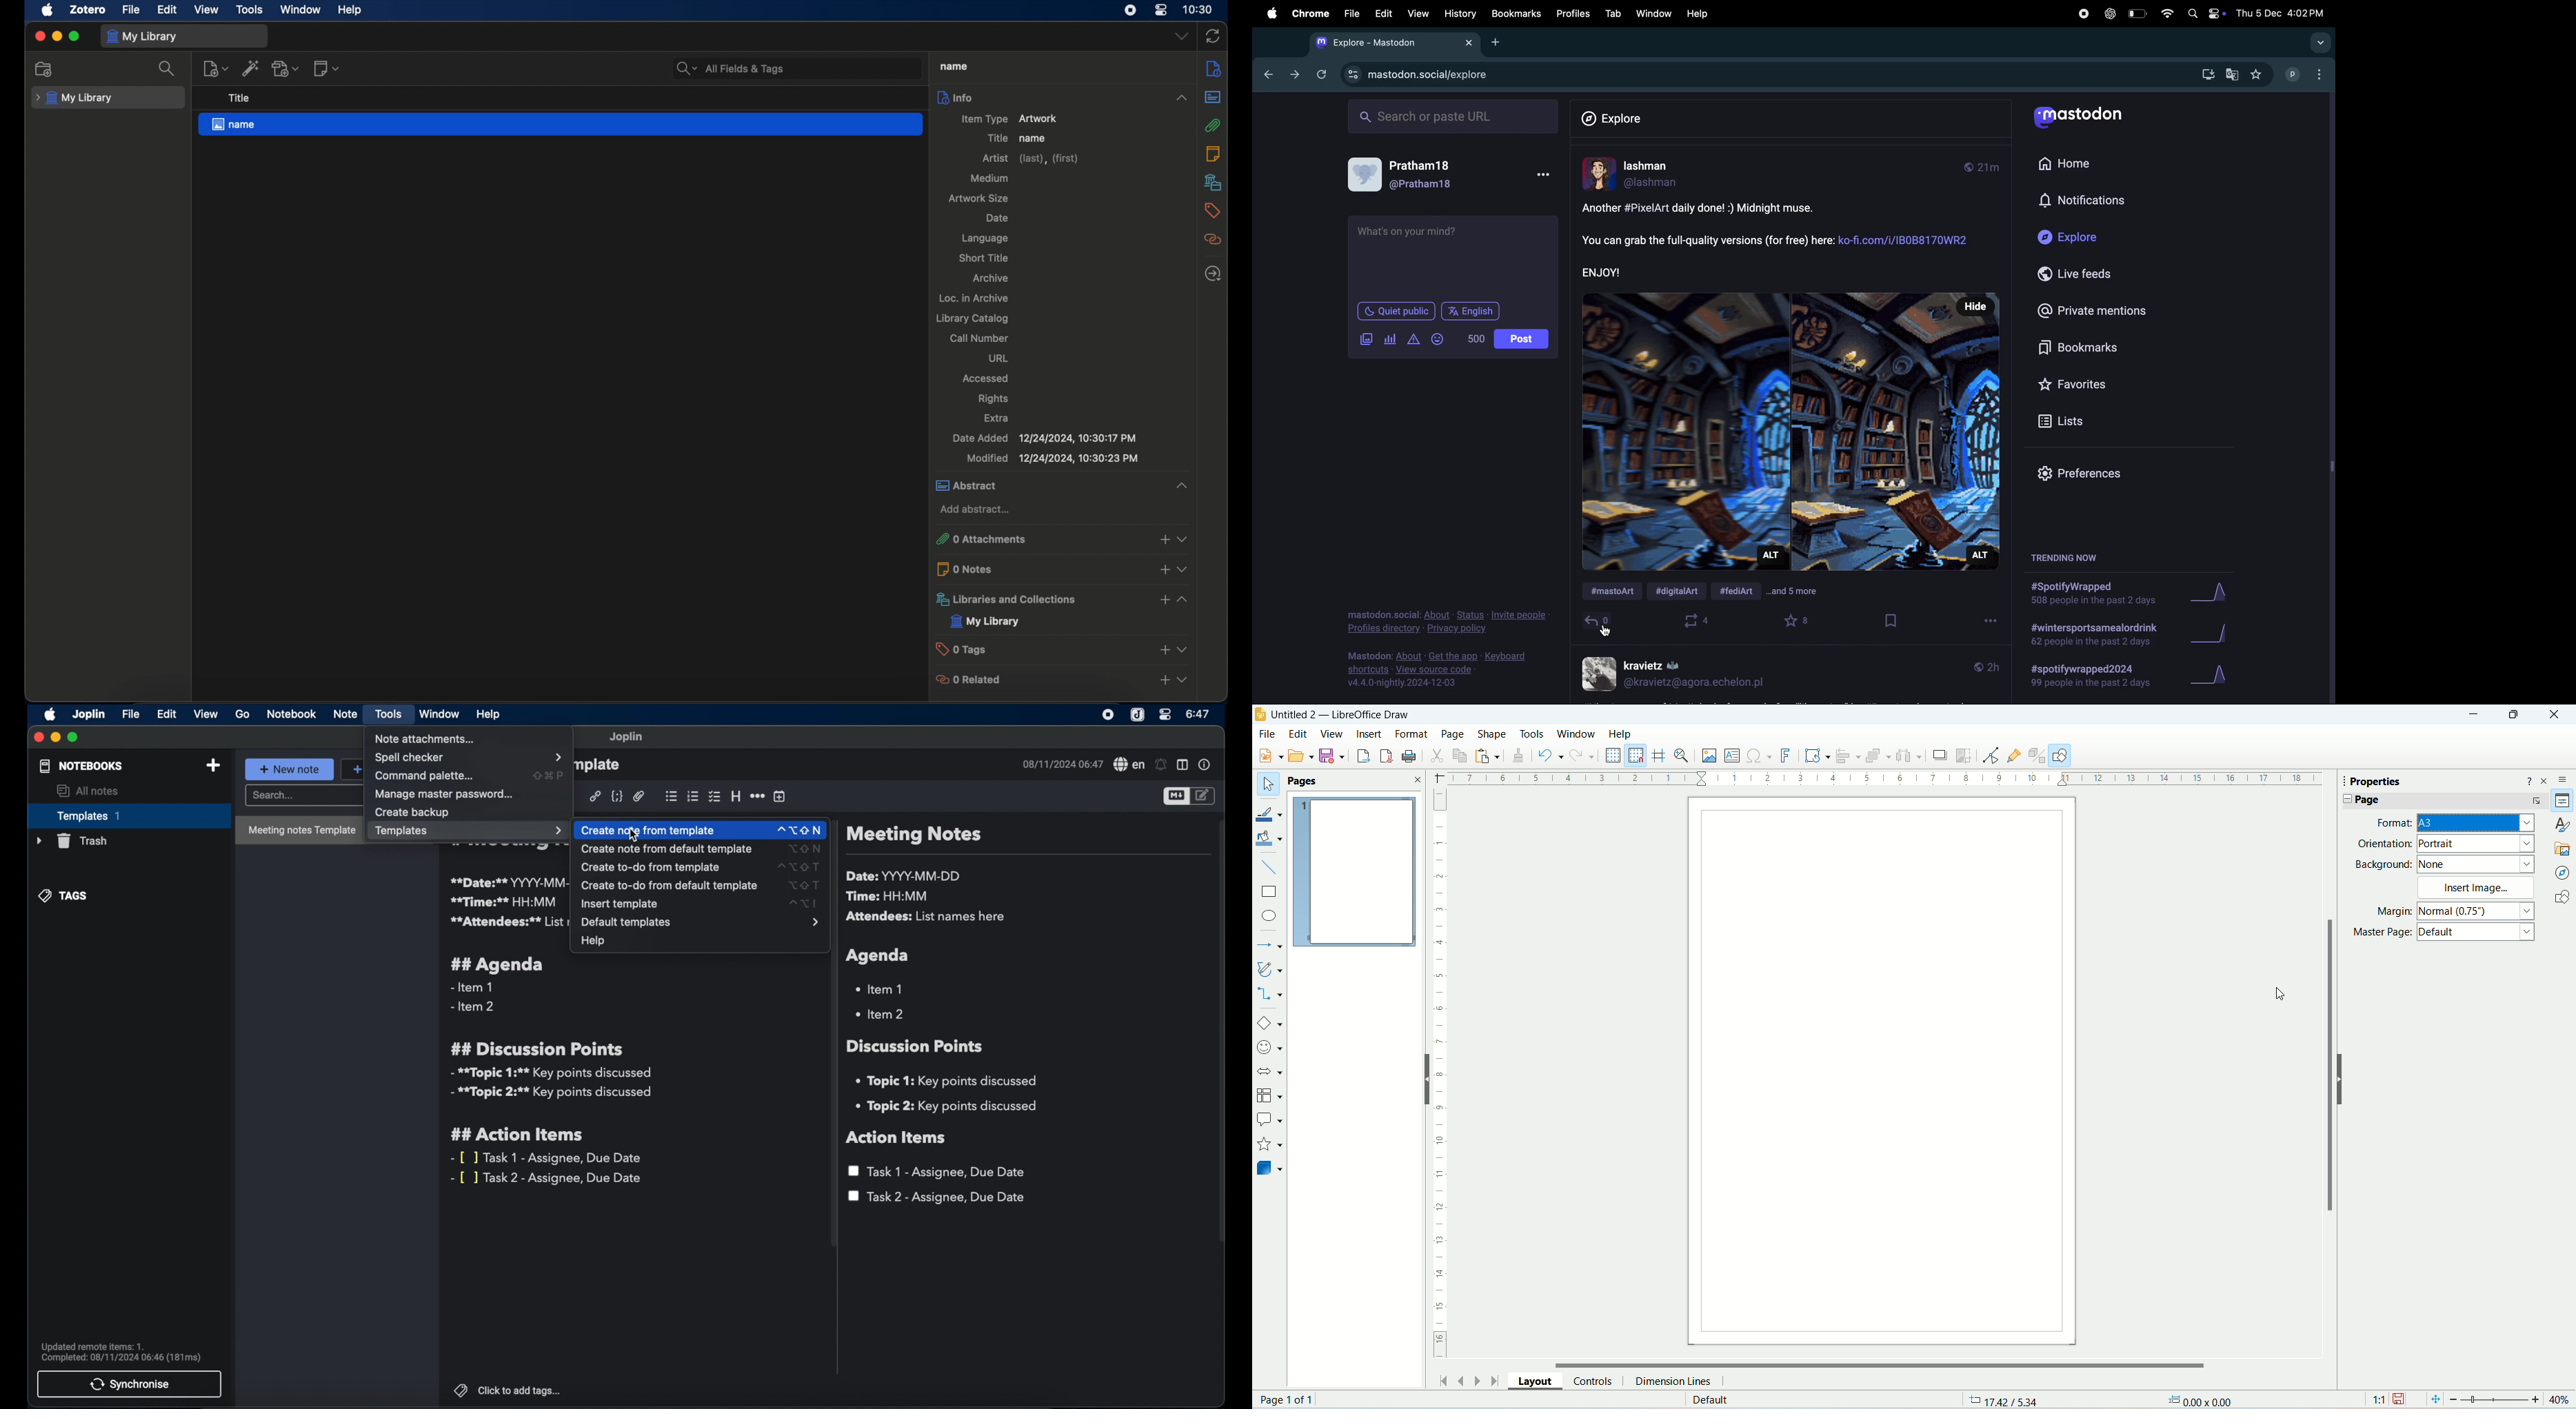 The image size is (2576, 1428). Describe the element at coordinates (1354, 14) in the screenshot. I see `file` at that location.